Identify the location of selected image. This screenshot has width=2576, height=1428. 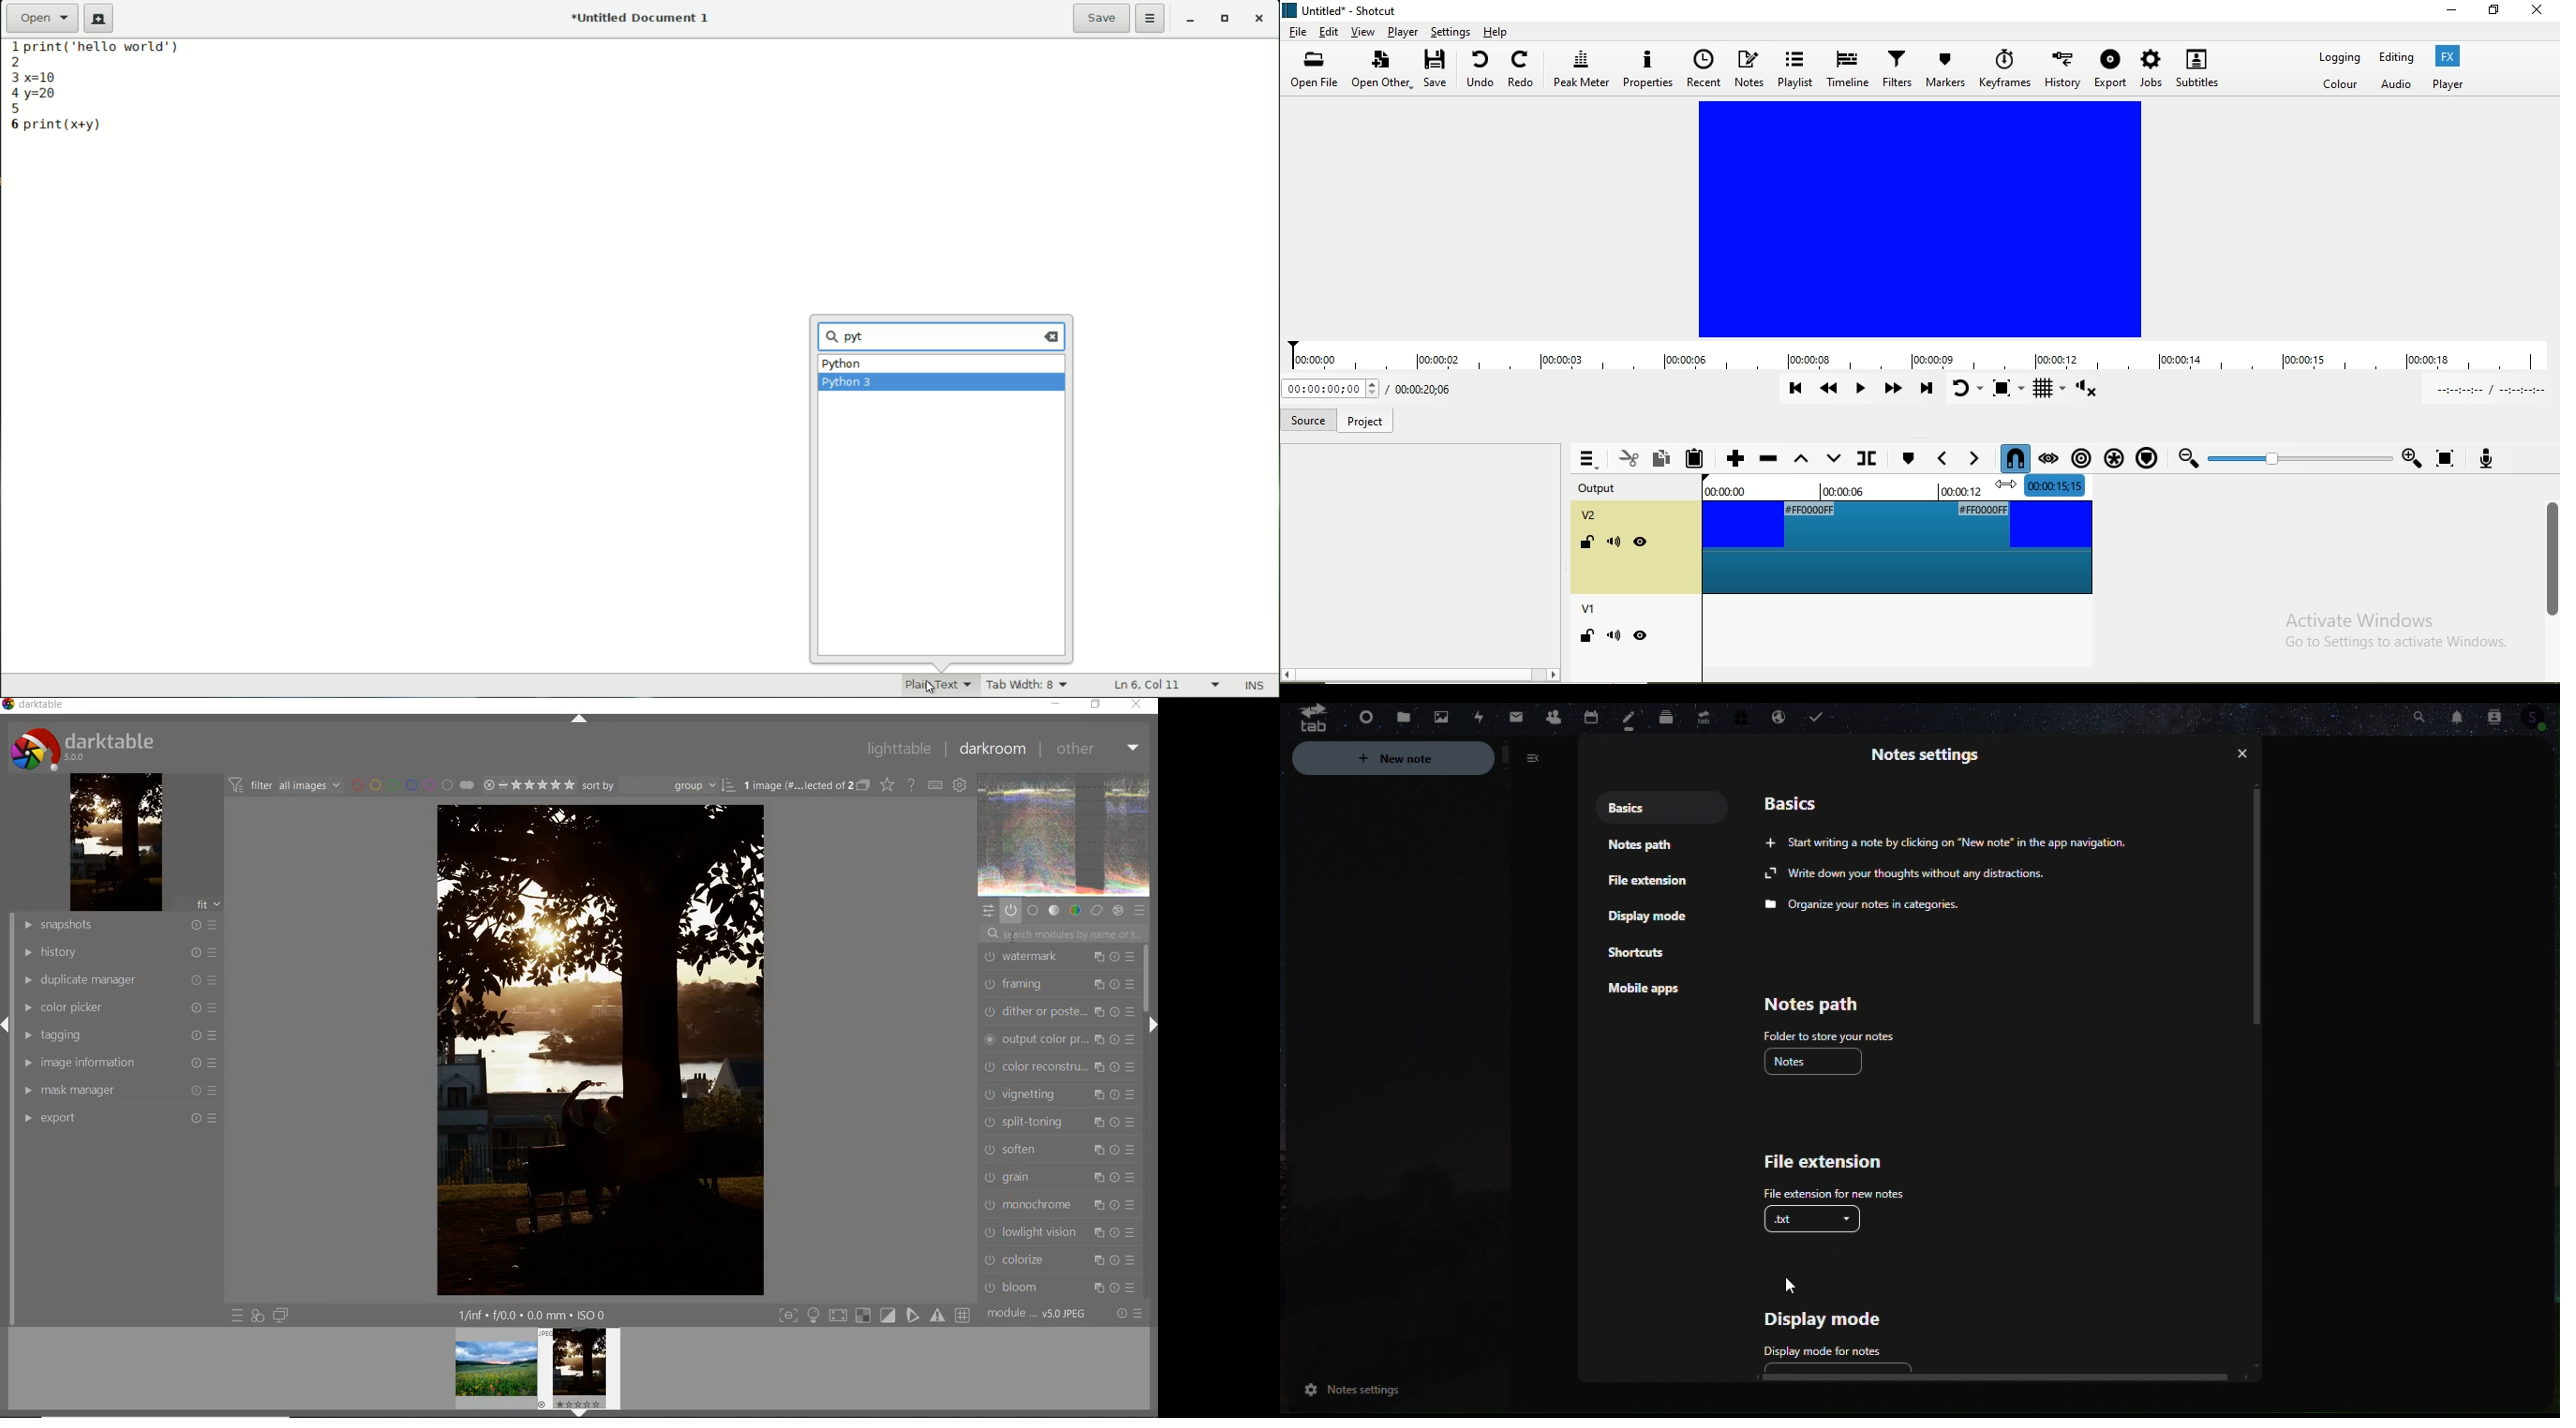
(586, 1051).